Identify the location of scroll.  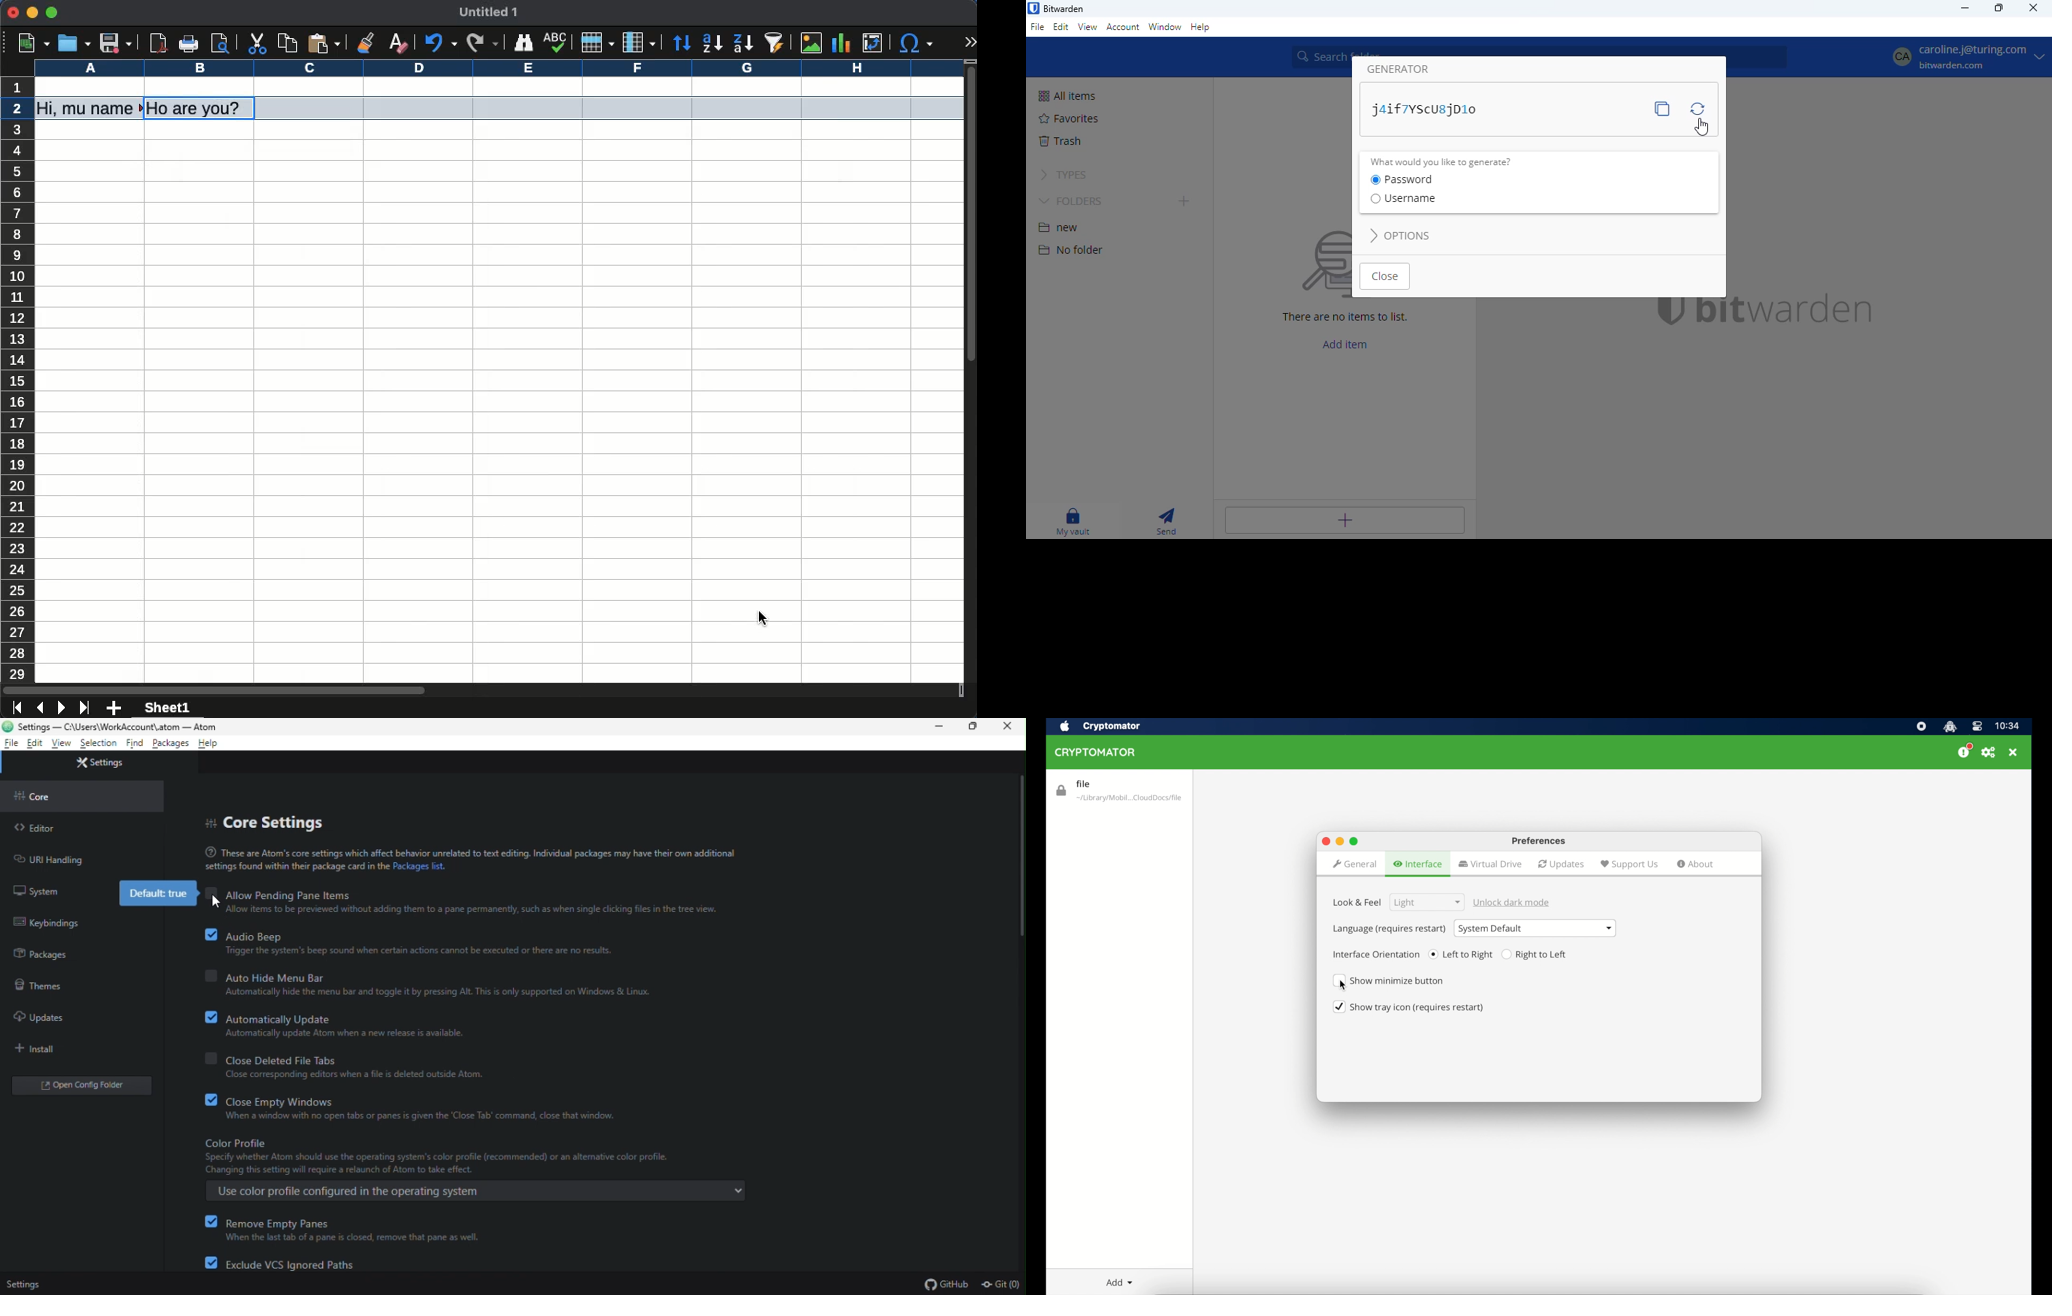
(971, 372).